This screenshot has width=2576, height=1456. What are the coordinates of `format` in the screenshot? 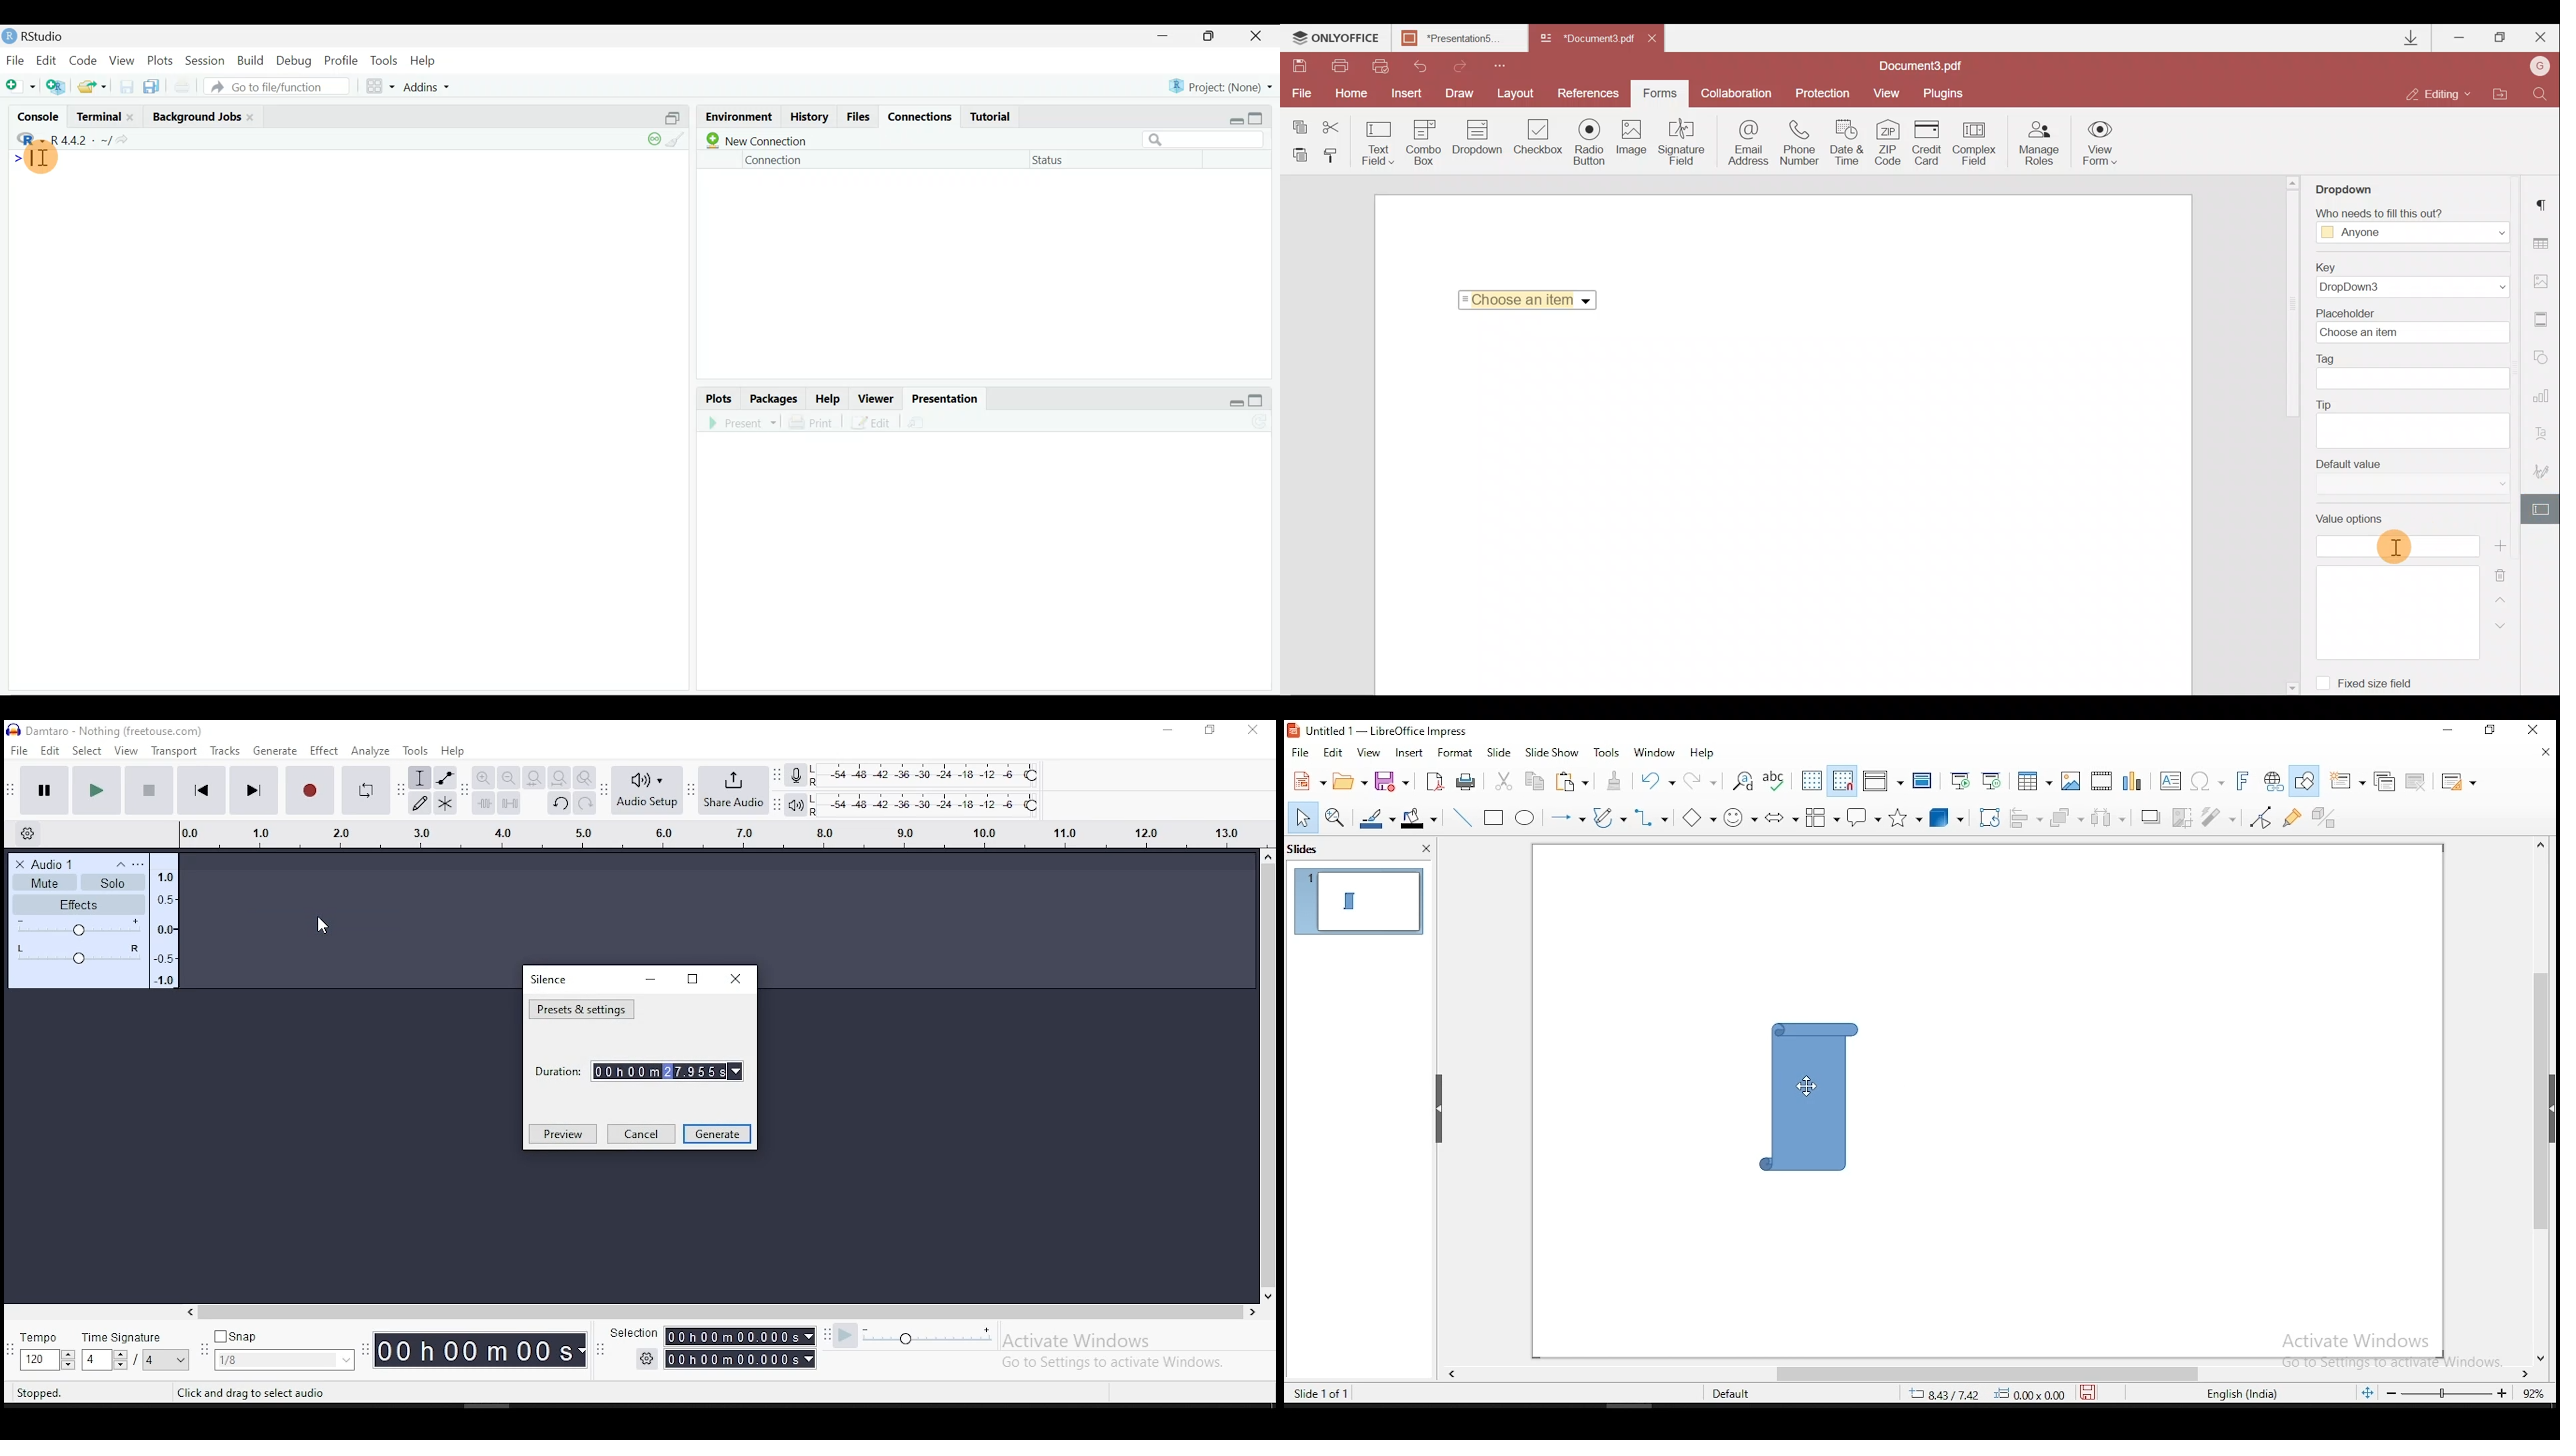 It's located at (1459, 754).